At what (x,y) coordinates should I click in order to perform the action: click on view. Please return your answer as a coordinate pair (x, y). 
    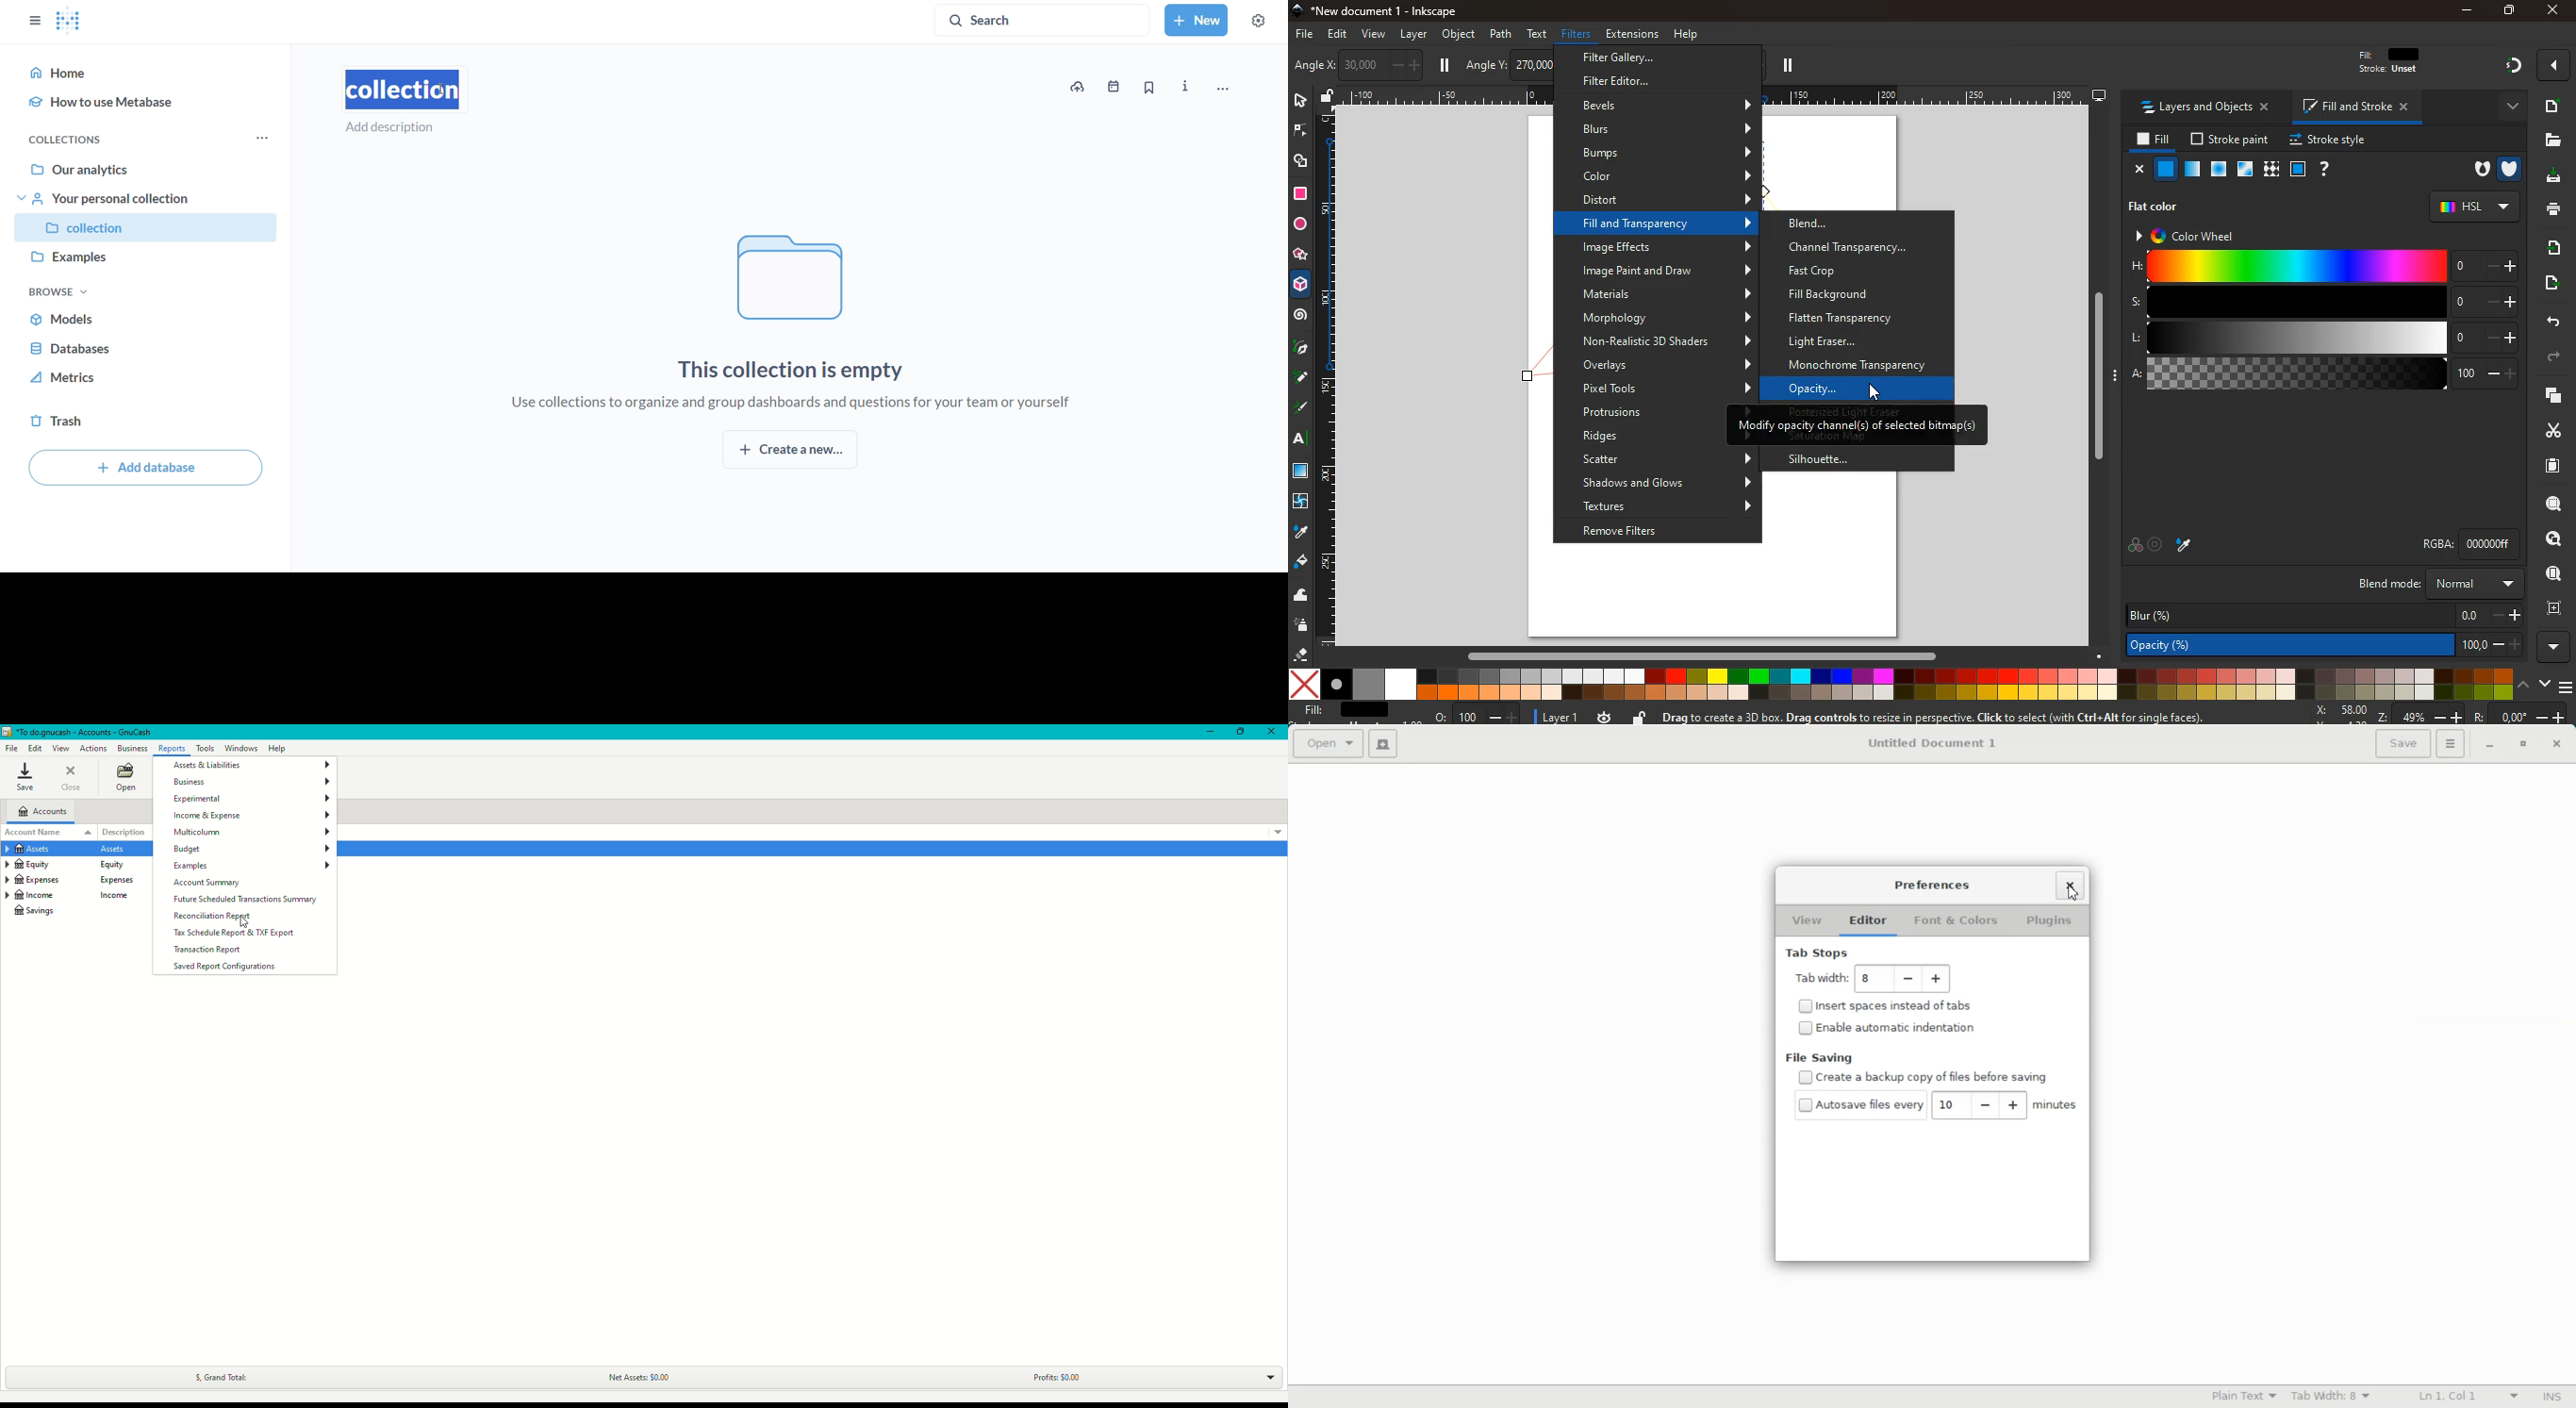
    Looking at the image, I should click on (1375, 35).